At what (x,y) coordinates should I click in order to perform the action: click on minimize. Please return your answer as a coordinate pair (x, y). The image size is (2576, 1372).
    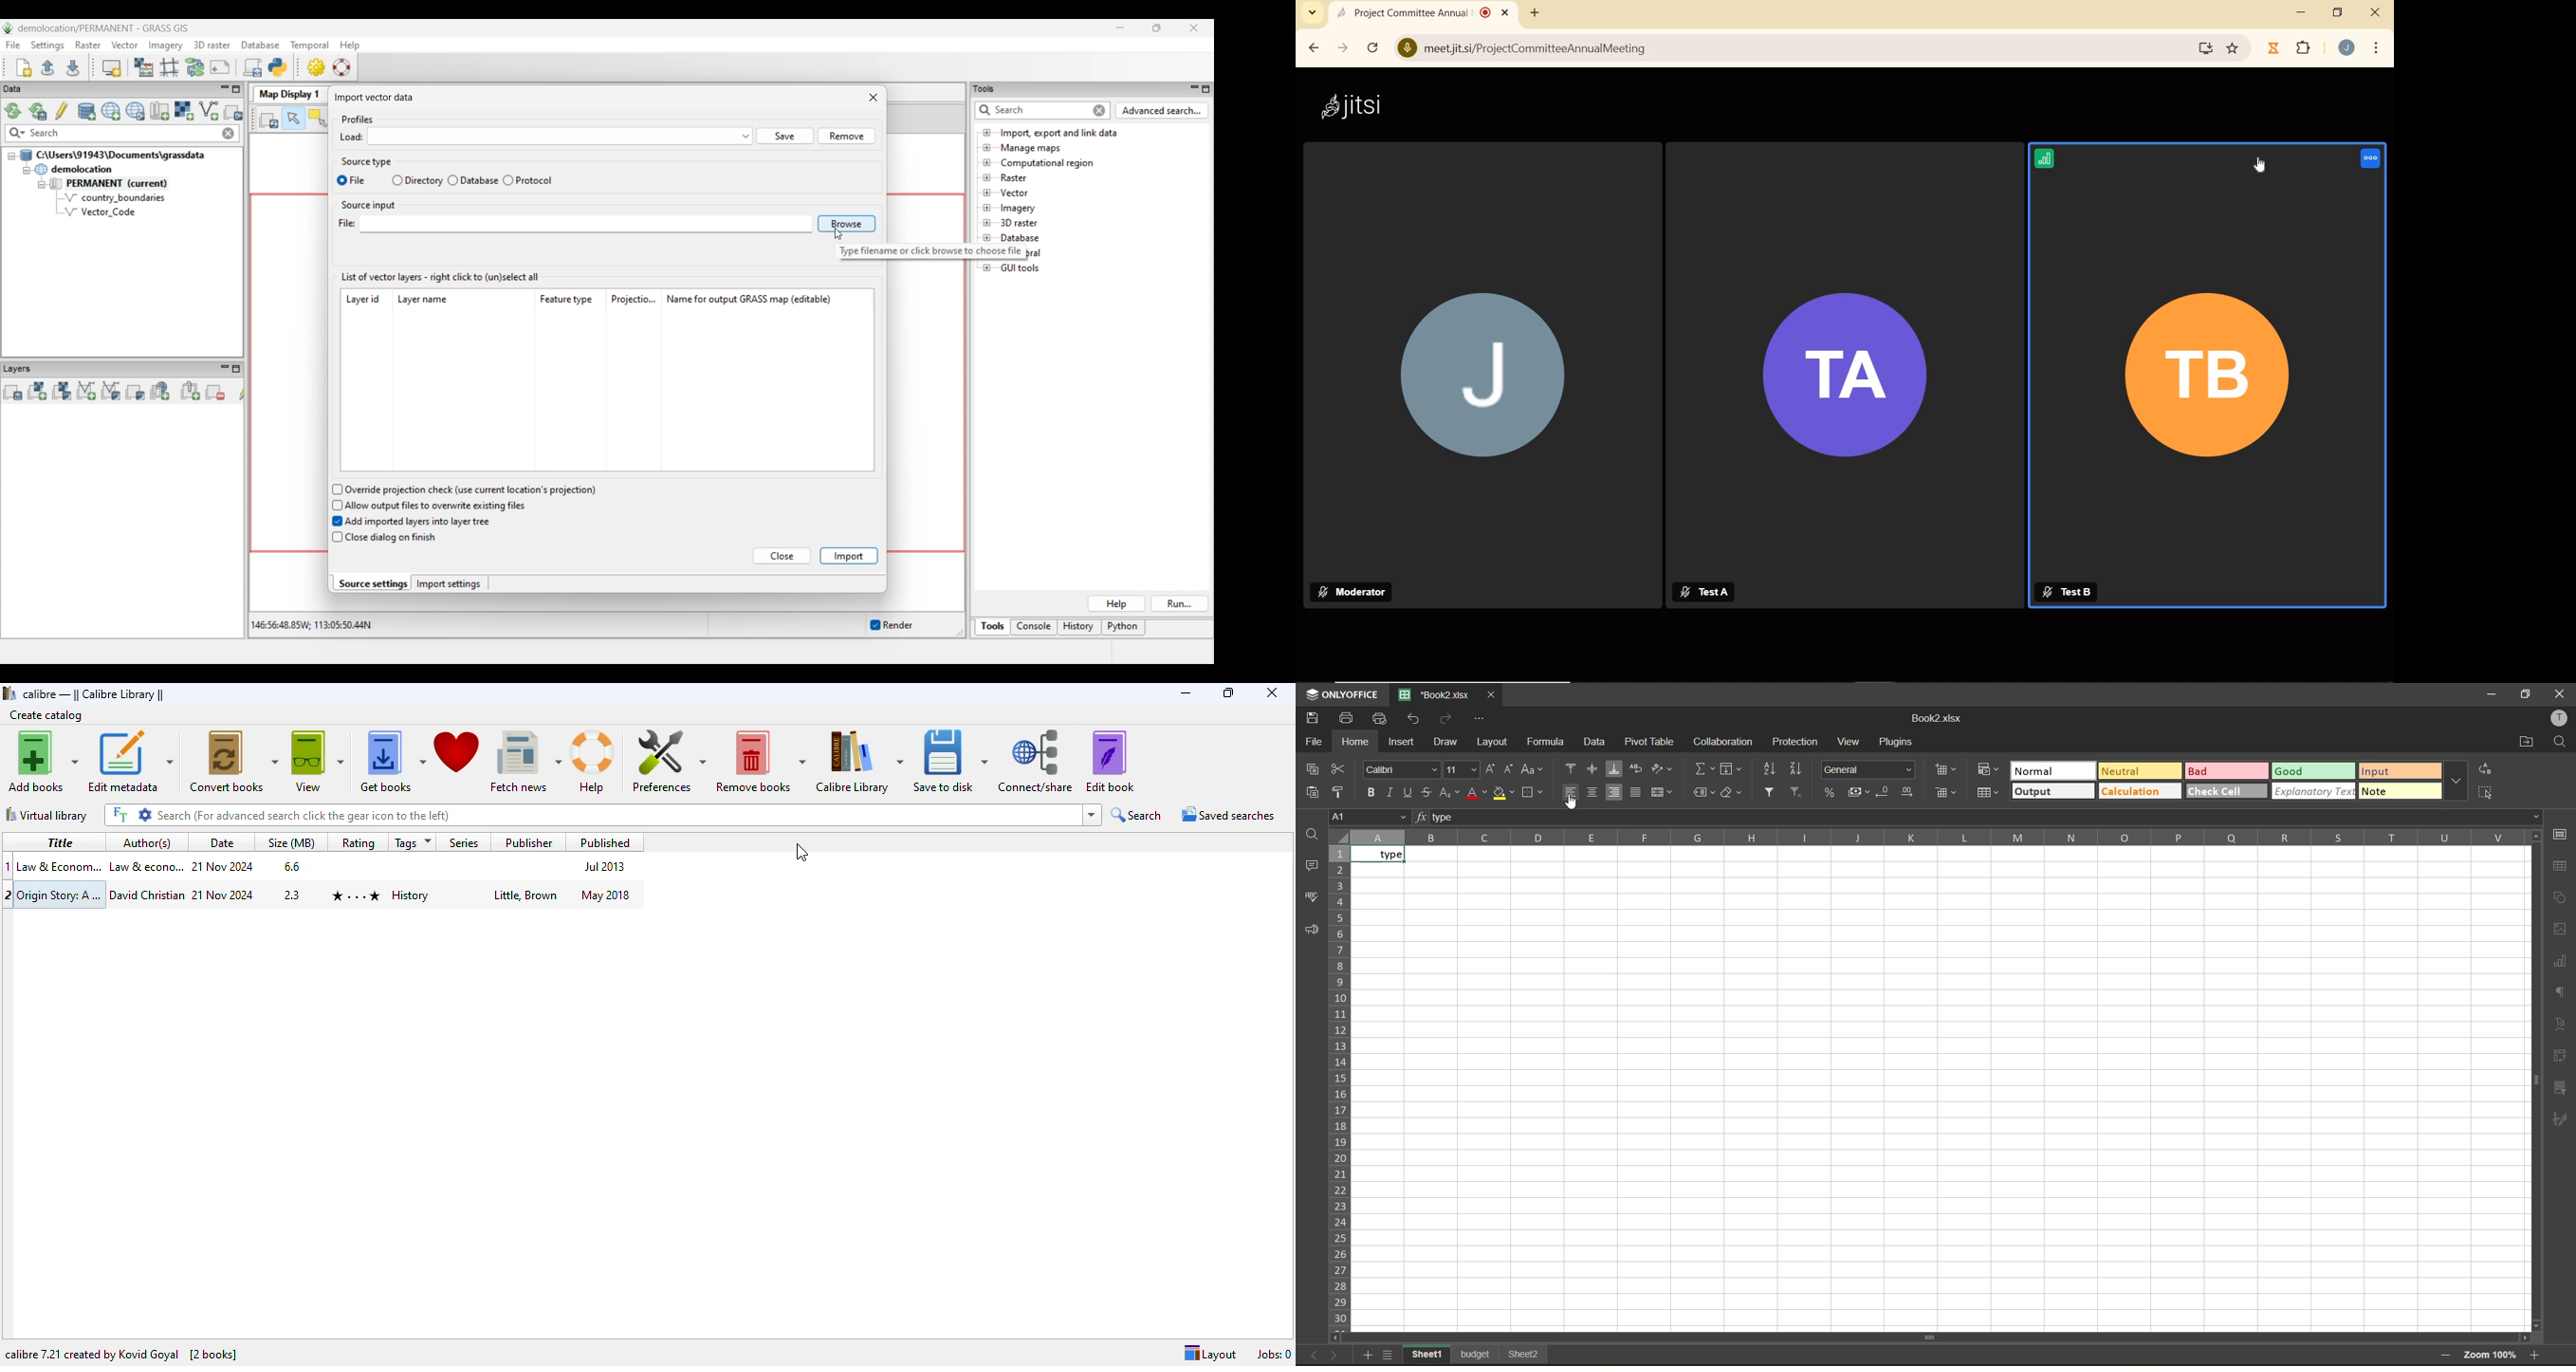
    Looking at the image, I should click on (2489, 693).